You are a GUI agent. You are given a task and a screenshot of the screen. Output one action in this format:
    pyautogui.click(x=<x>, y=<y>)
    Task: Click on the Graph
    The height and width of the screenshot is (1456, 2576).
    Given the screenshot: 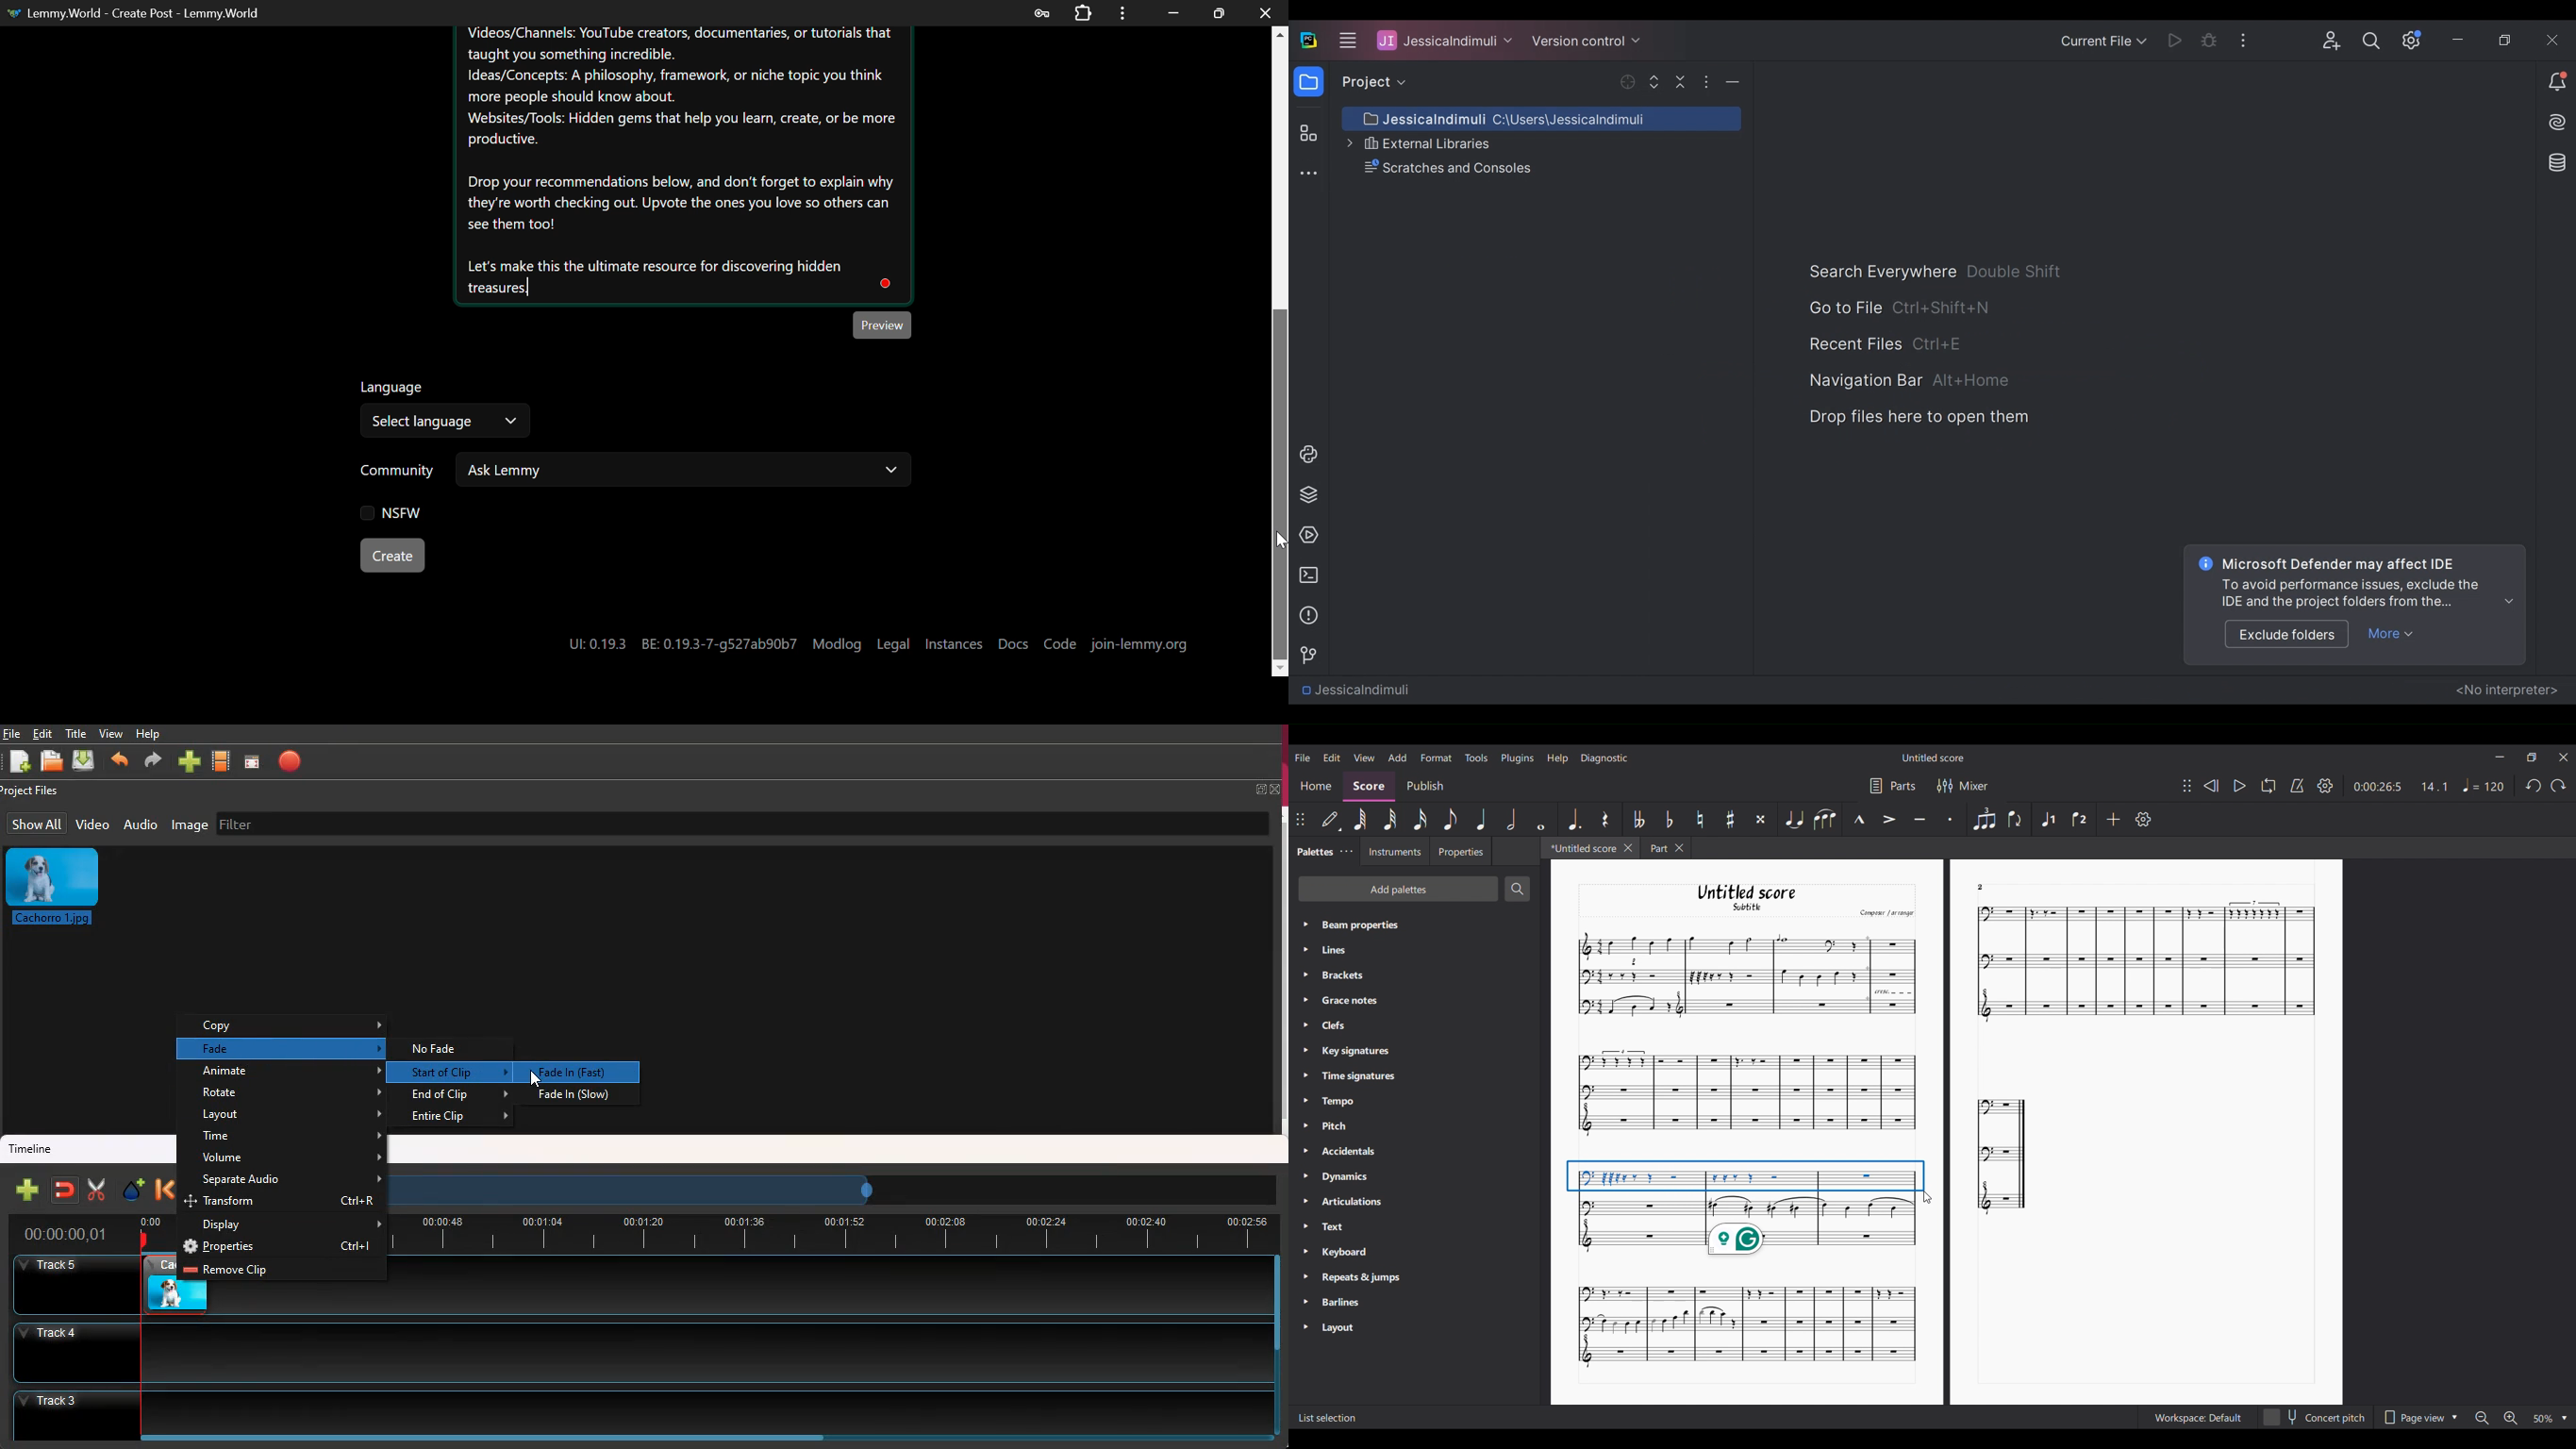 What is the action you would take?
    pyautogui.click(x=1745, y=1325)
    